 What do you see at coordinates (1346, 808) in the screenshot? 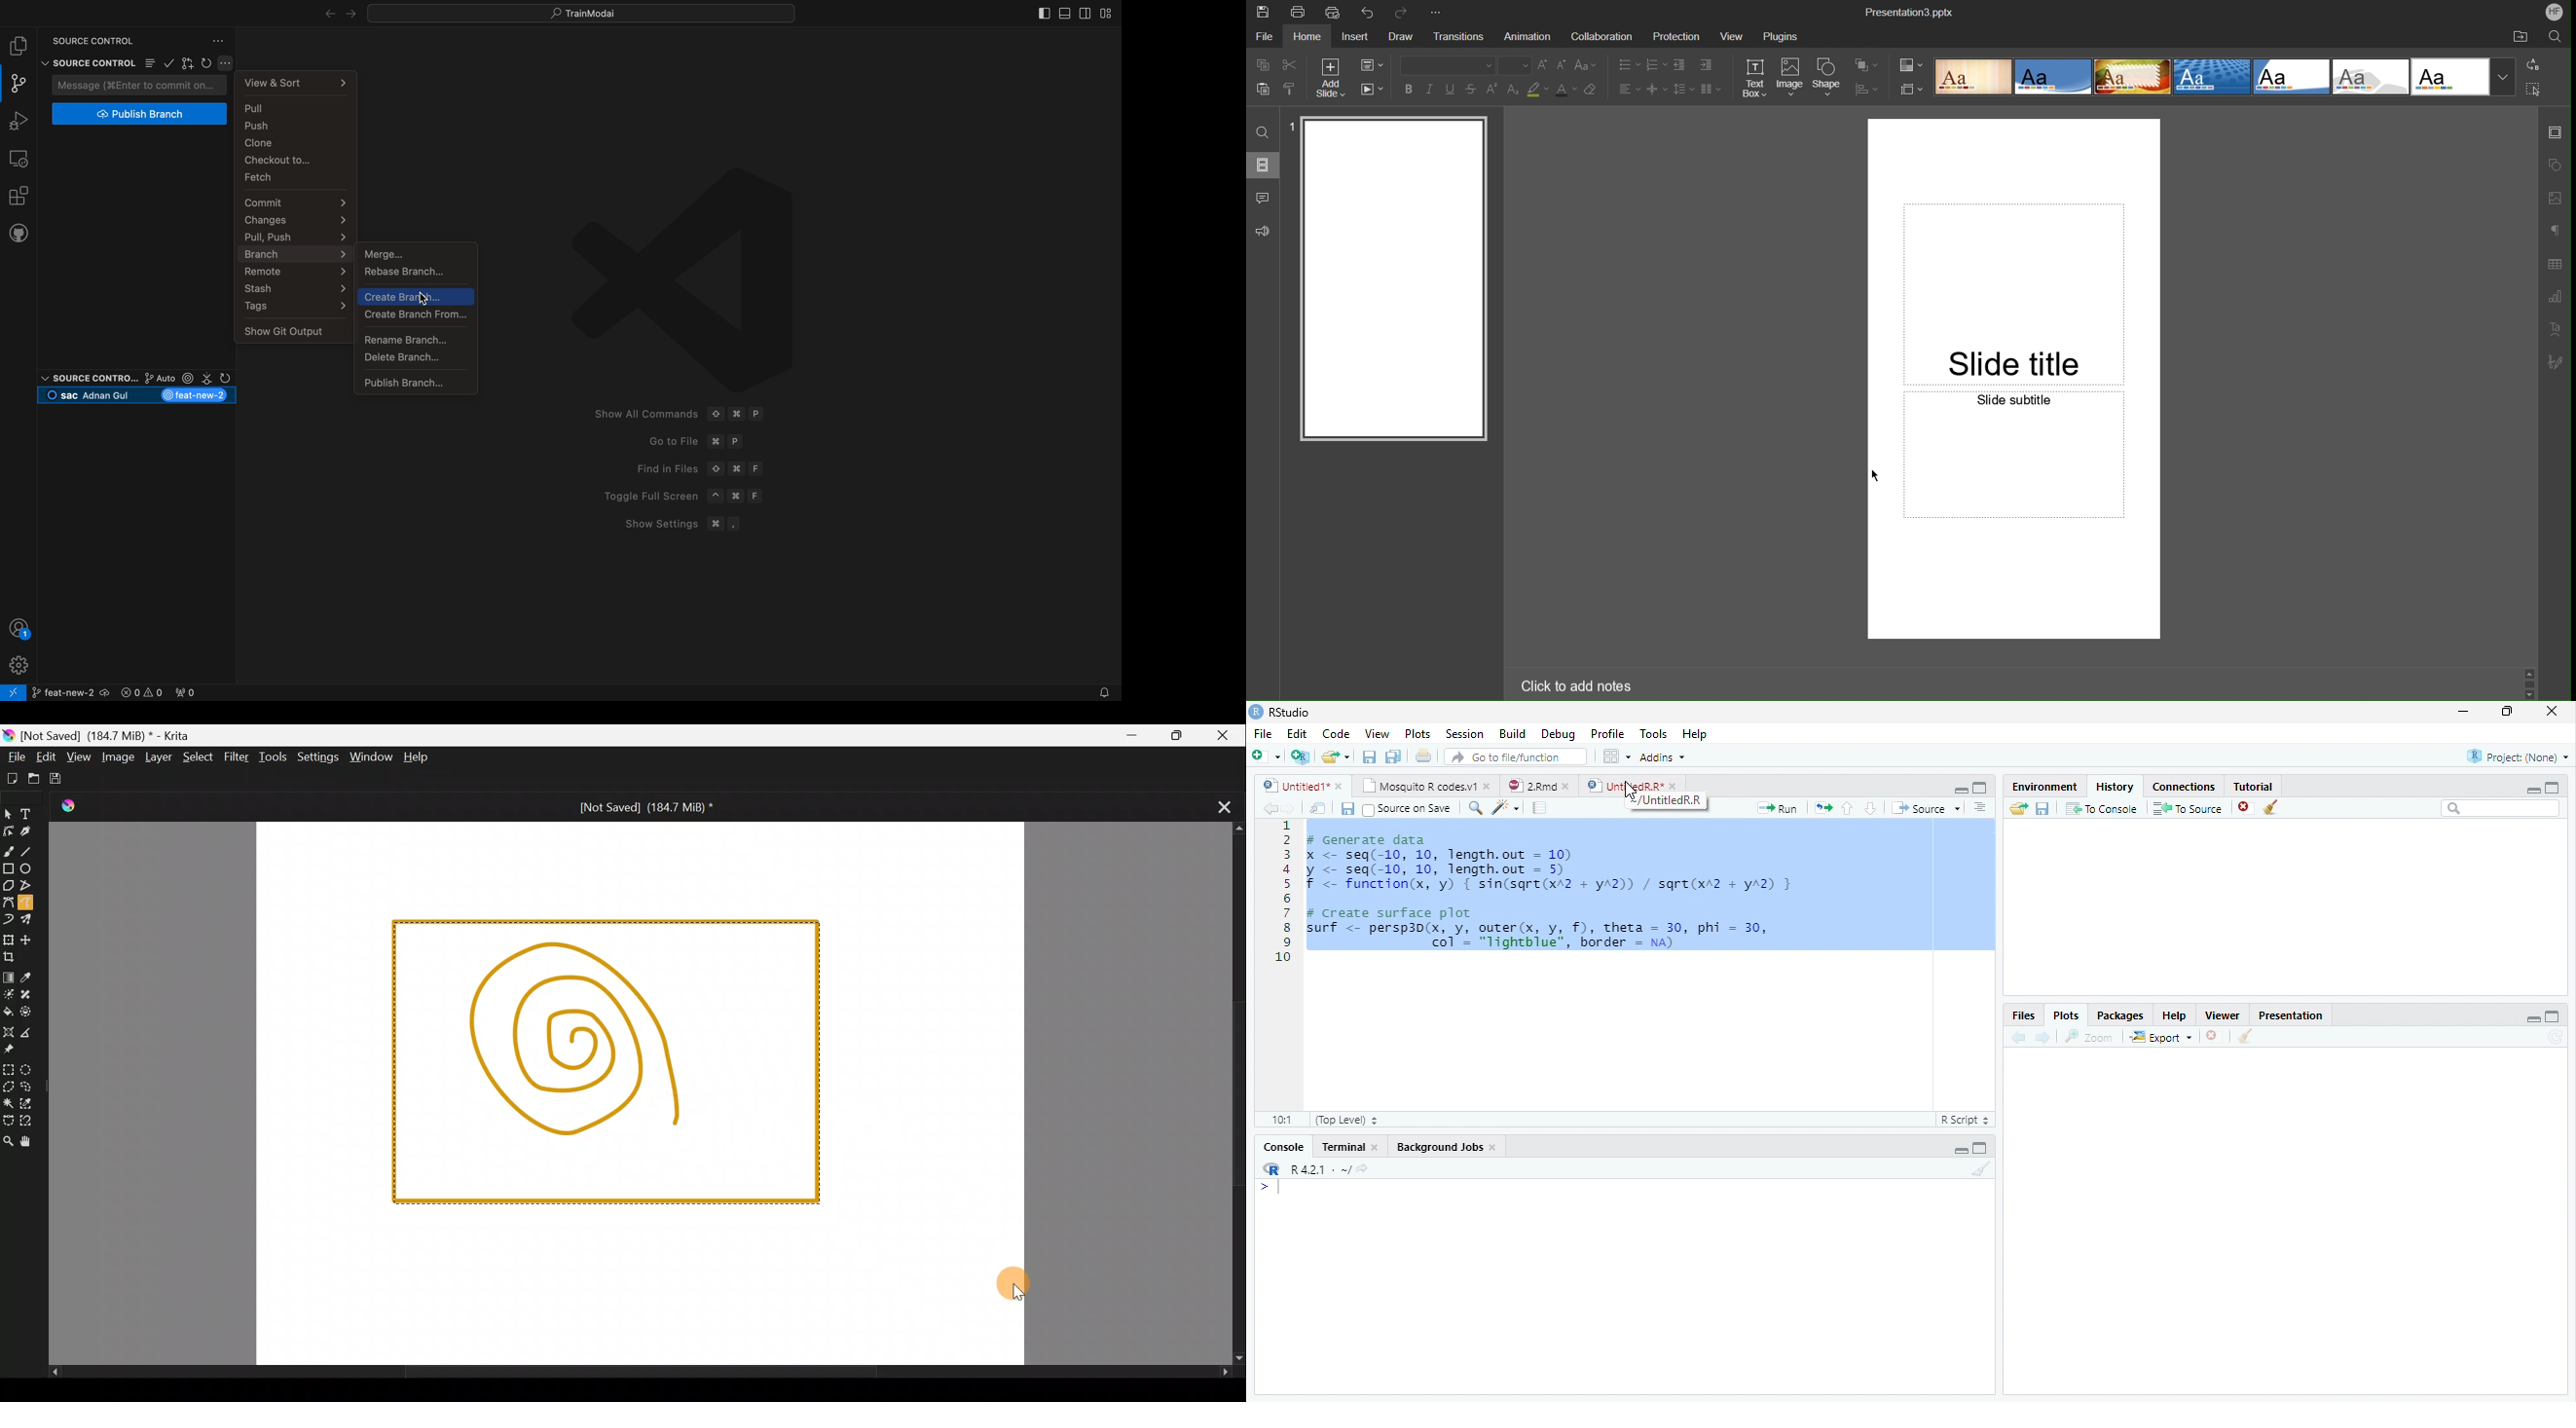
I see `Save current document` at bounding box center [1346, 808].